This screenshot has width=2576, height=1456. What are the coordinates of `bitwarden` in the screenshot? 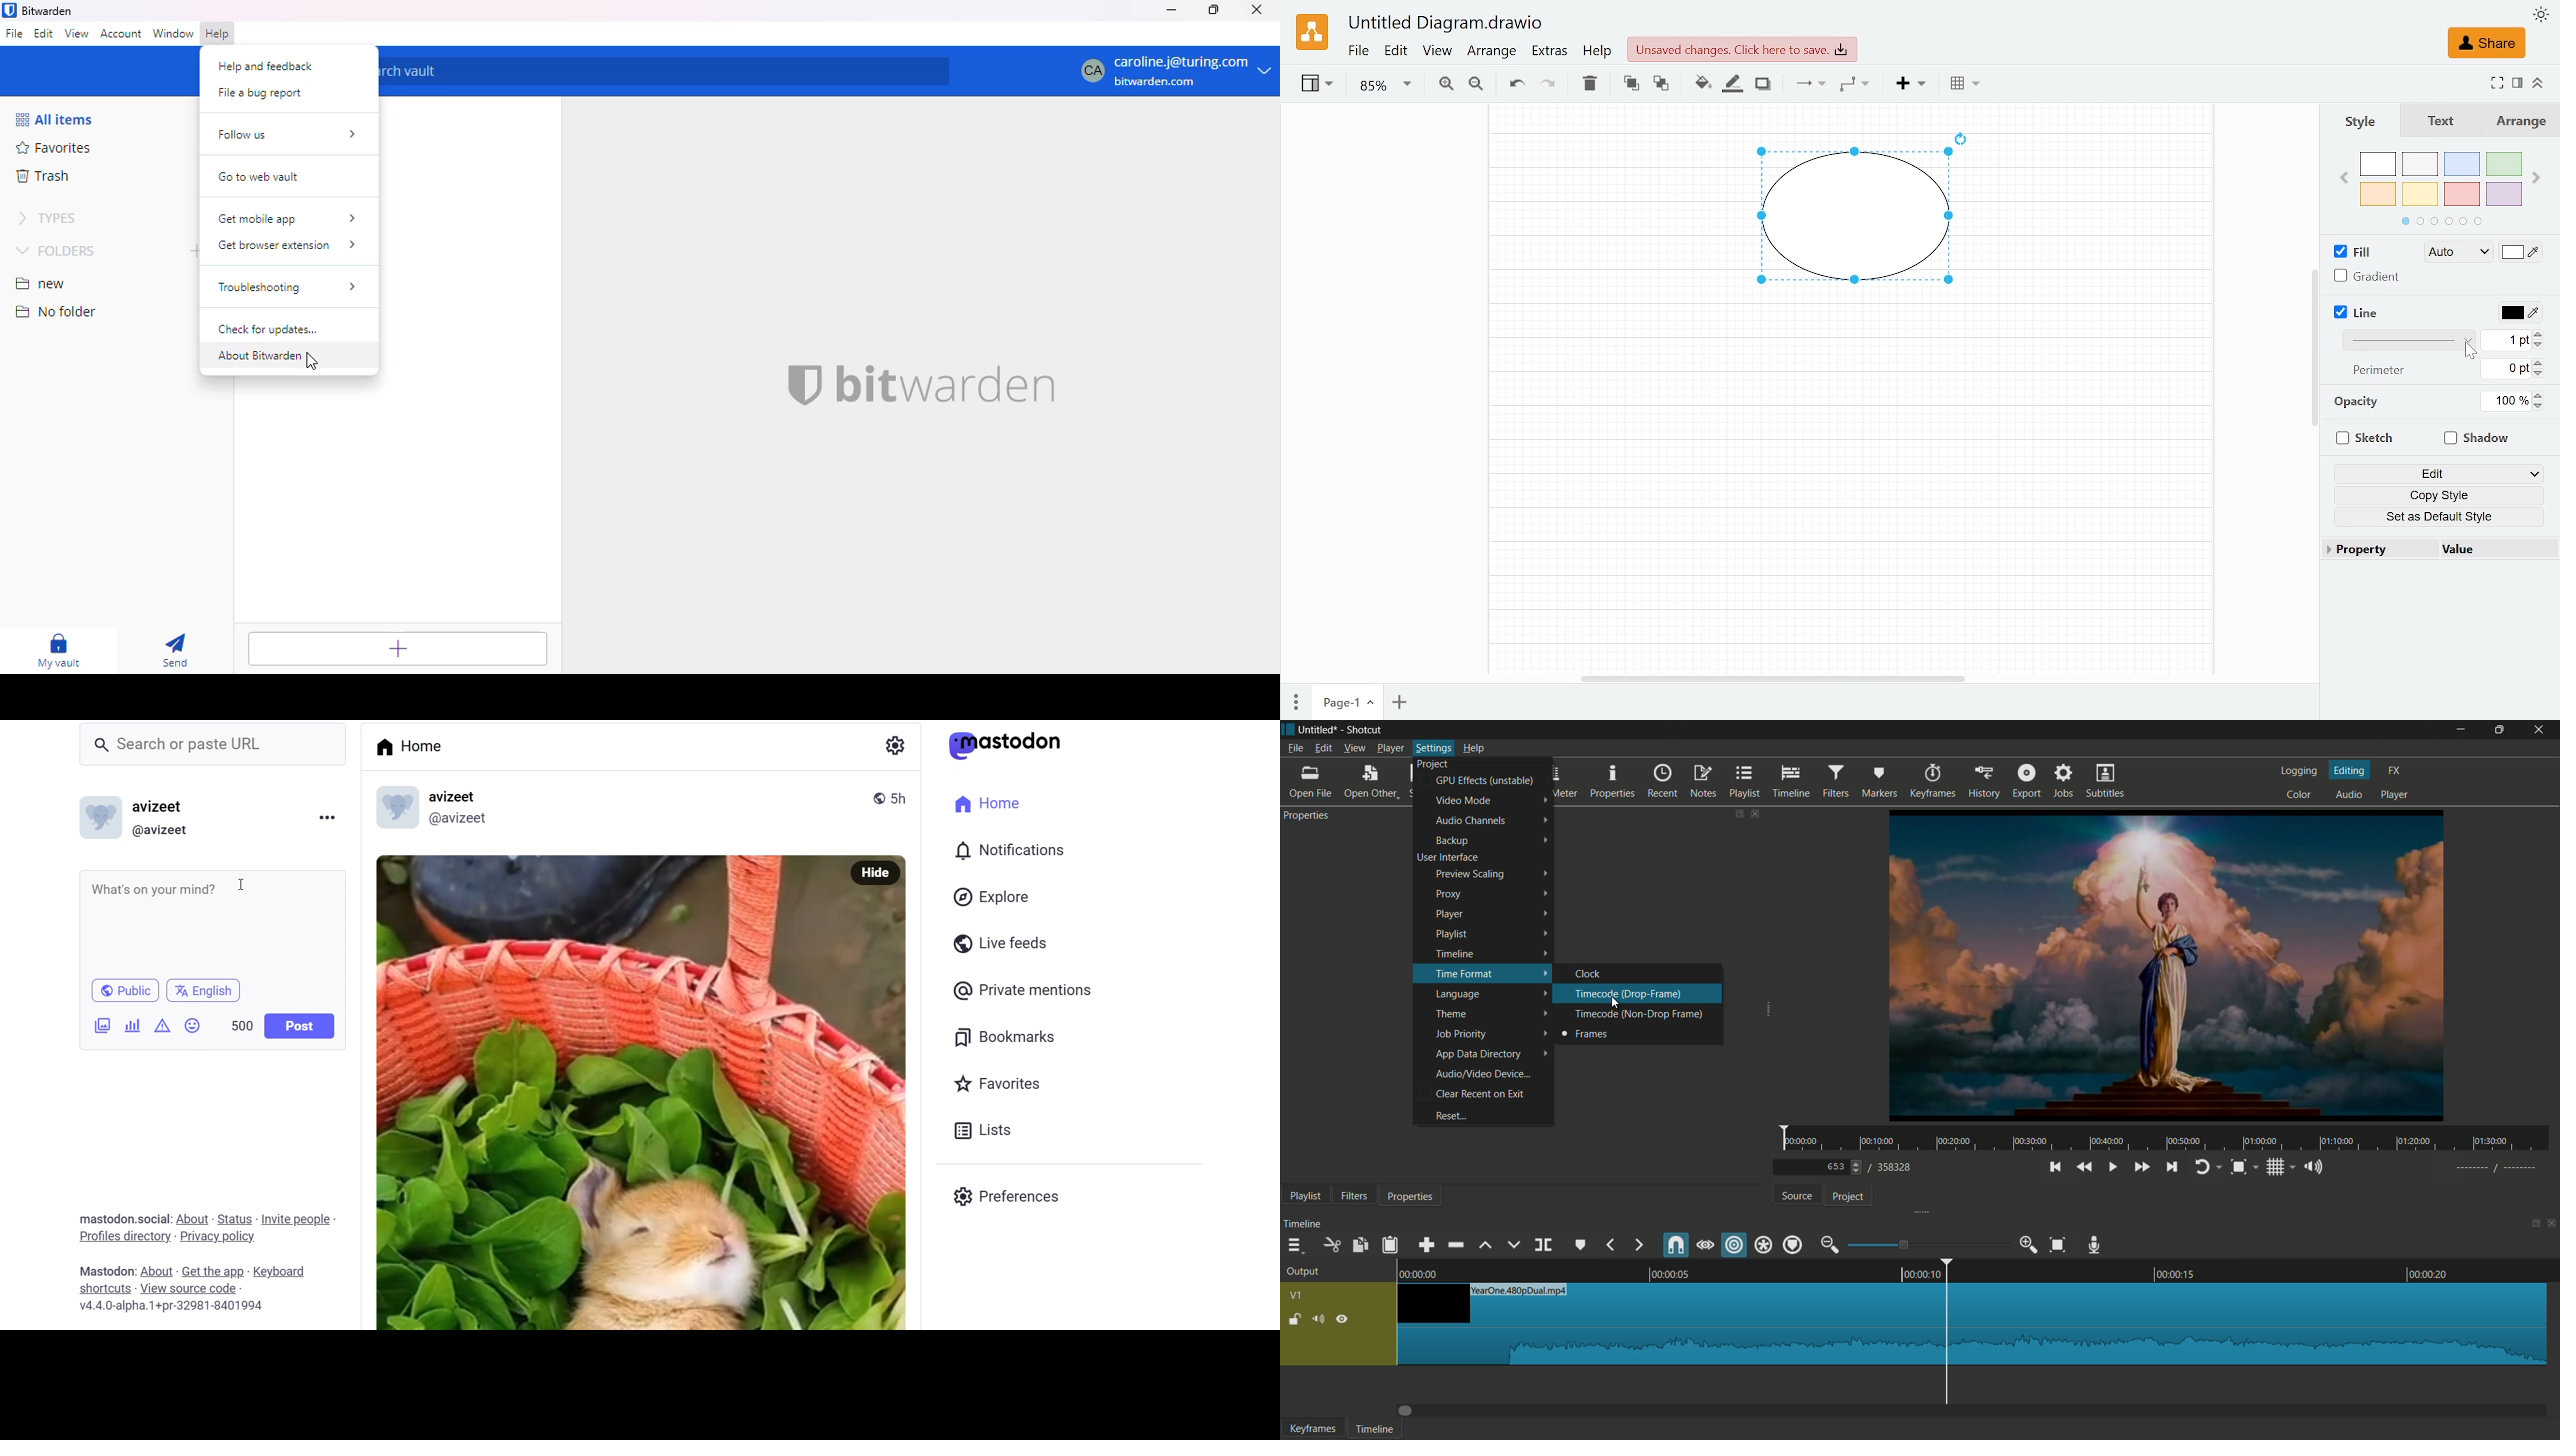 It's located at (49, 10).